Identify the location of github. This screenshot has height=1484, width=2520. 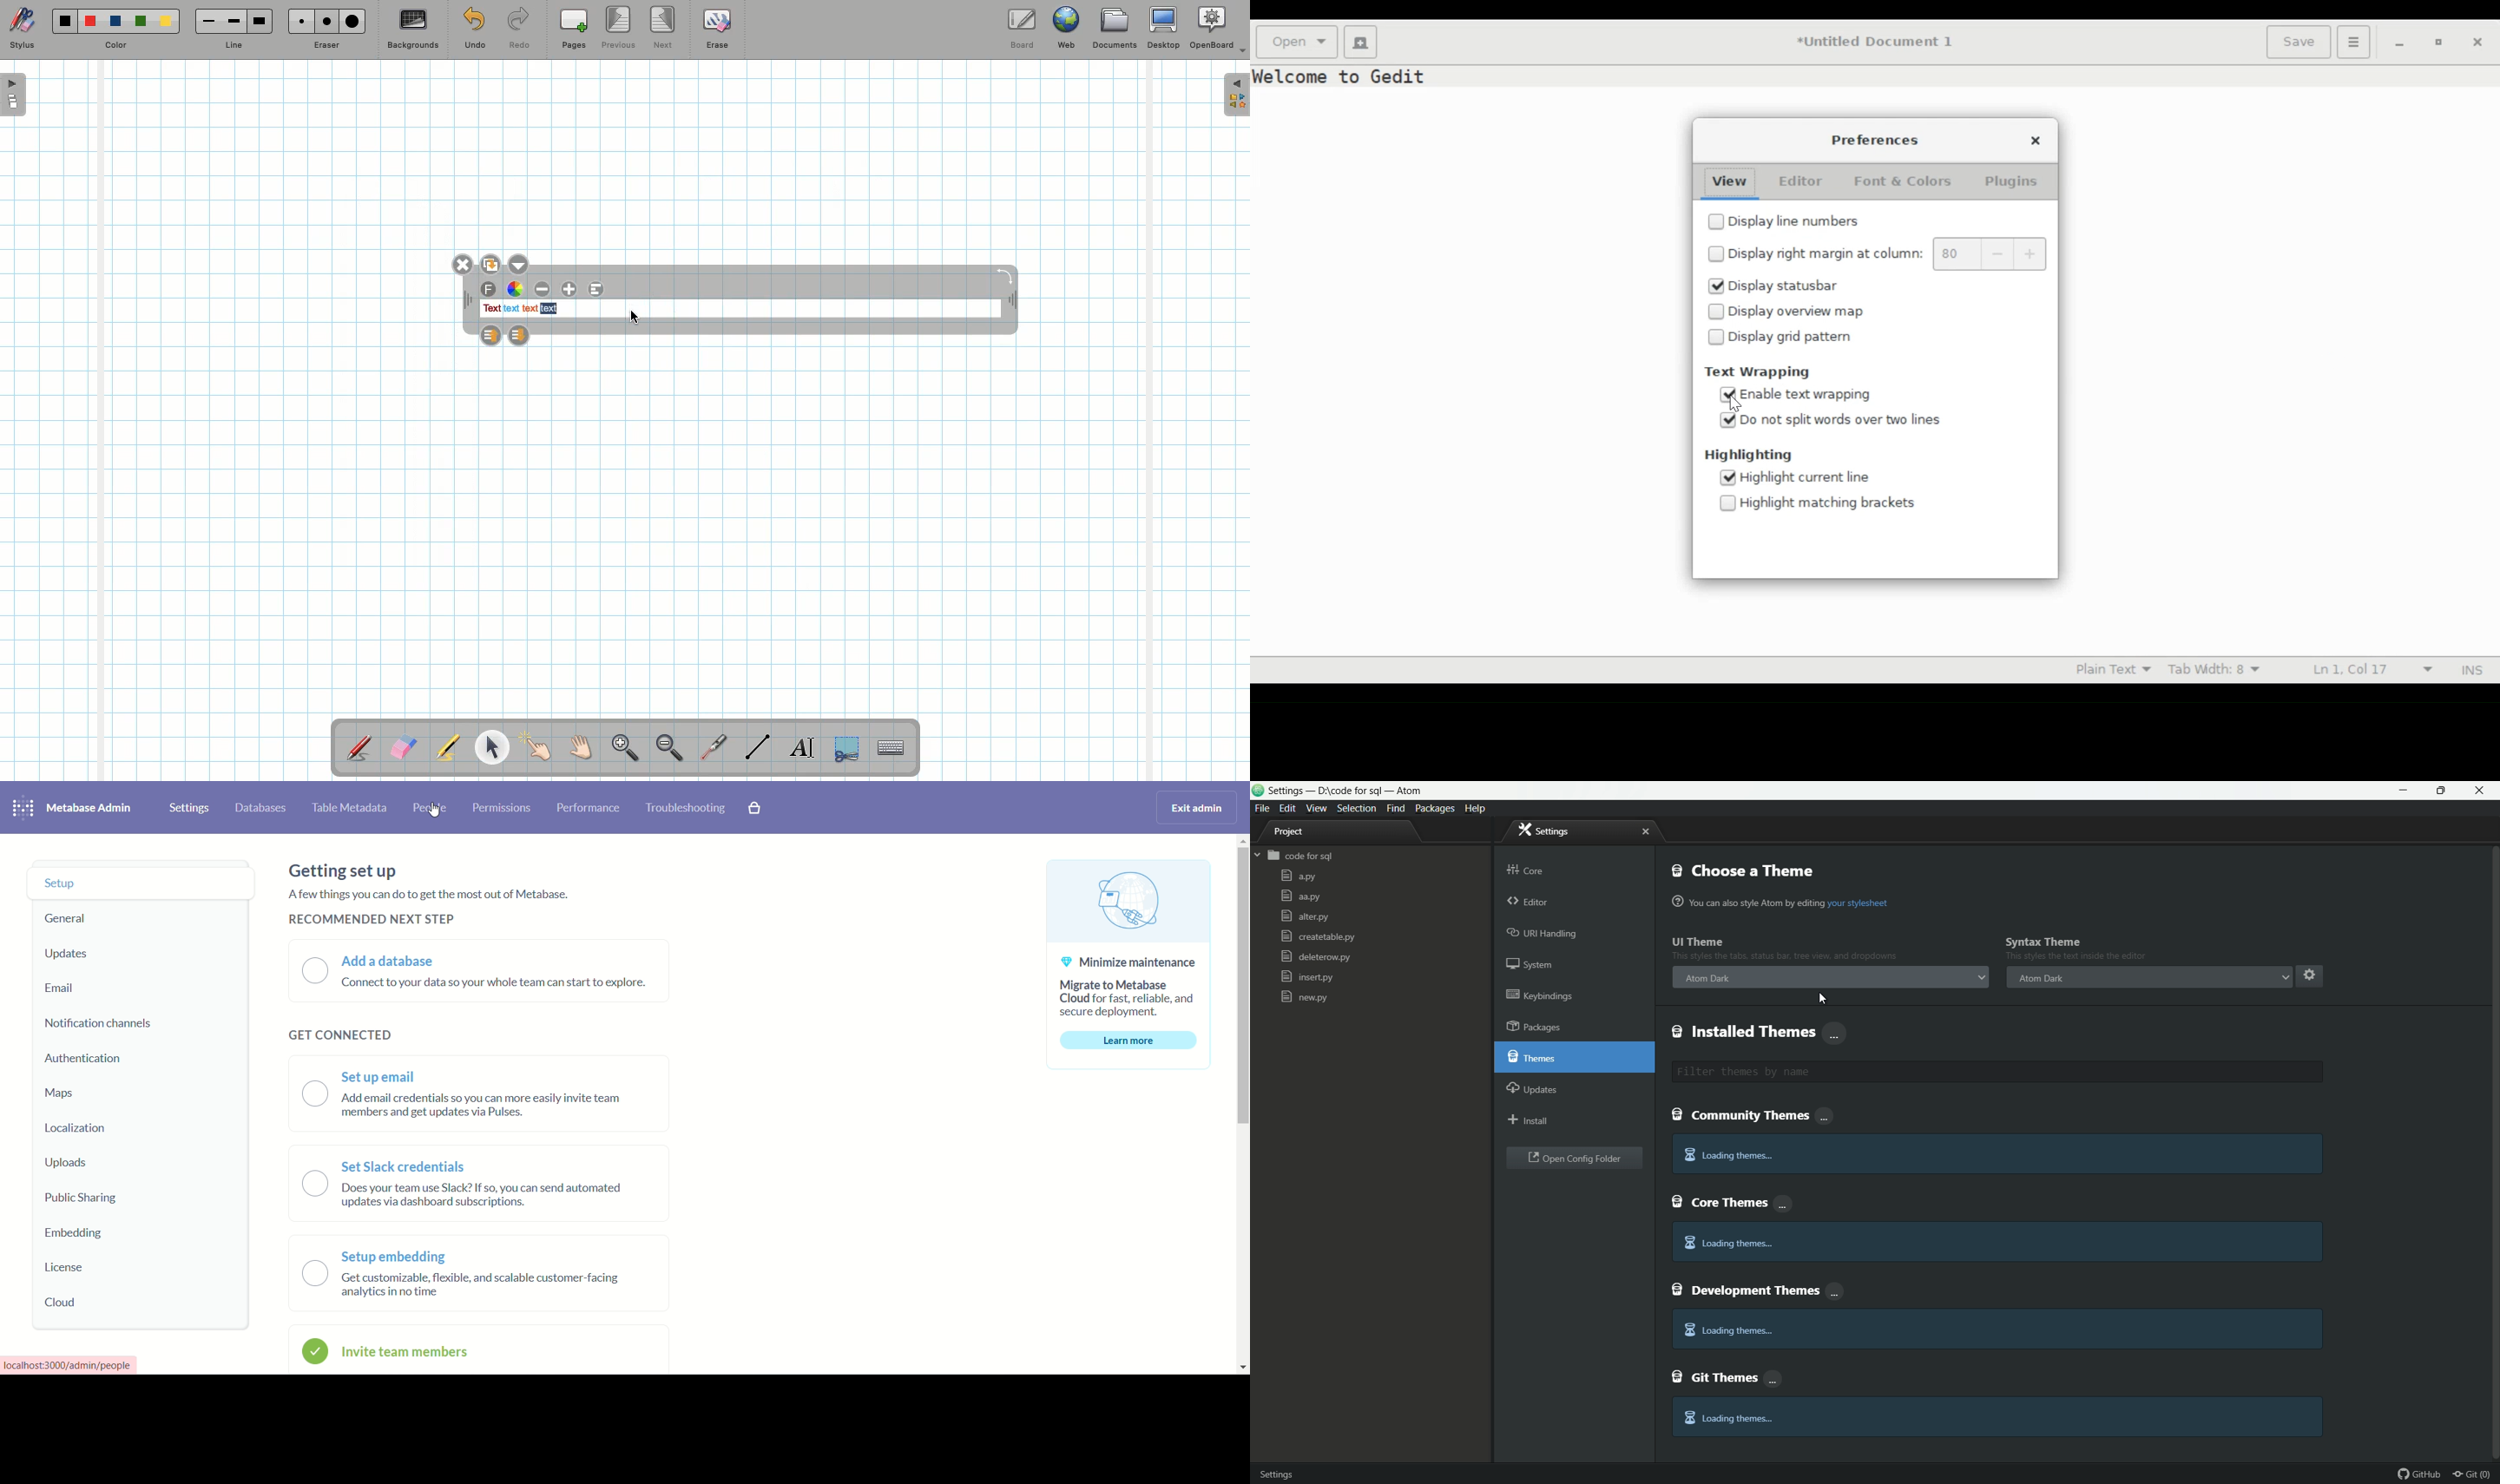
(2421, 1474).